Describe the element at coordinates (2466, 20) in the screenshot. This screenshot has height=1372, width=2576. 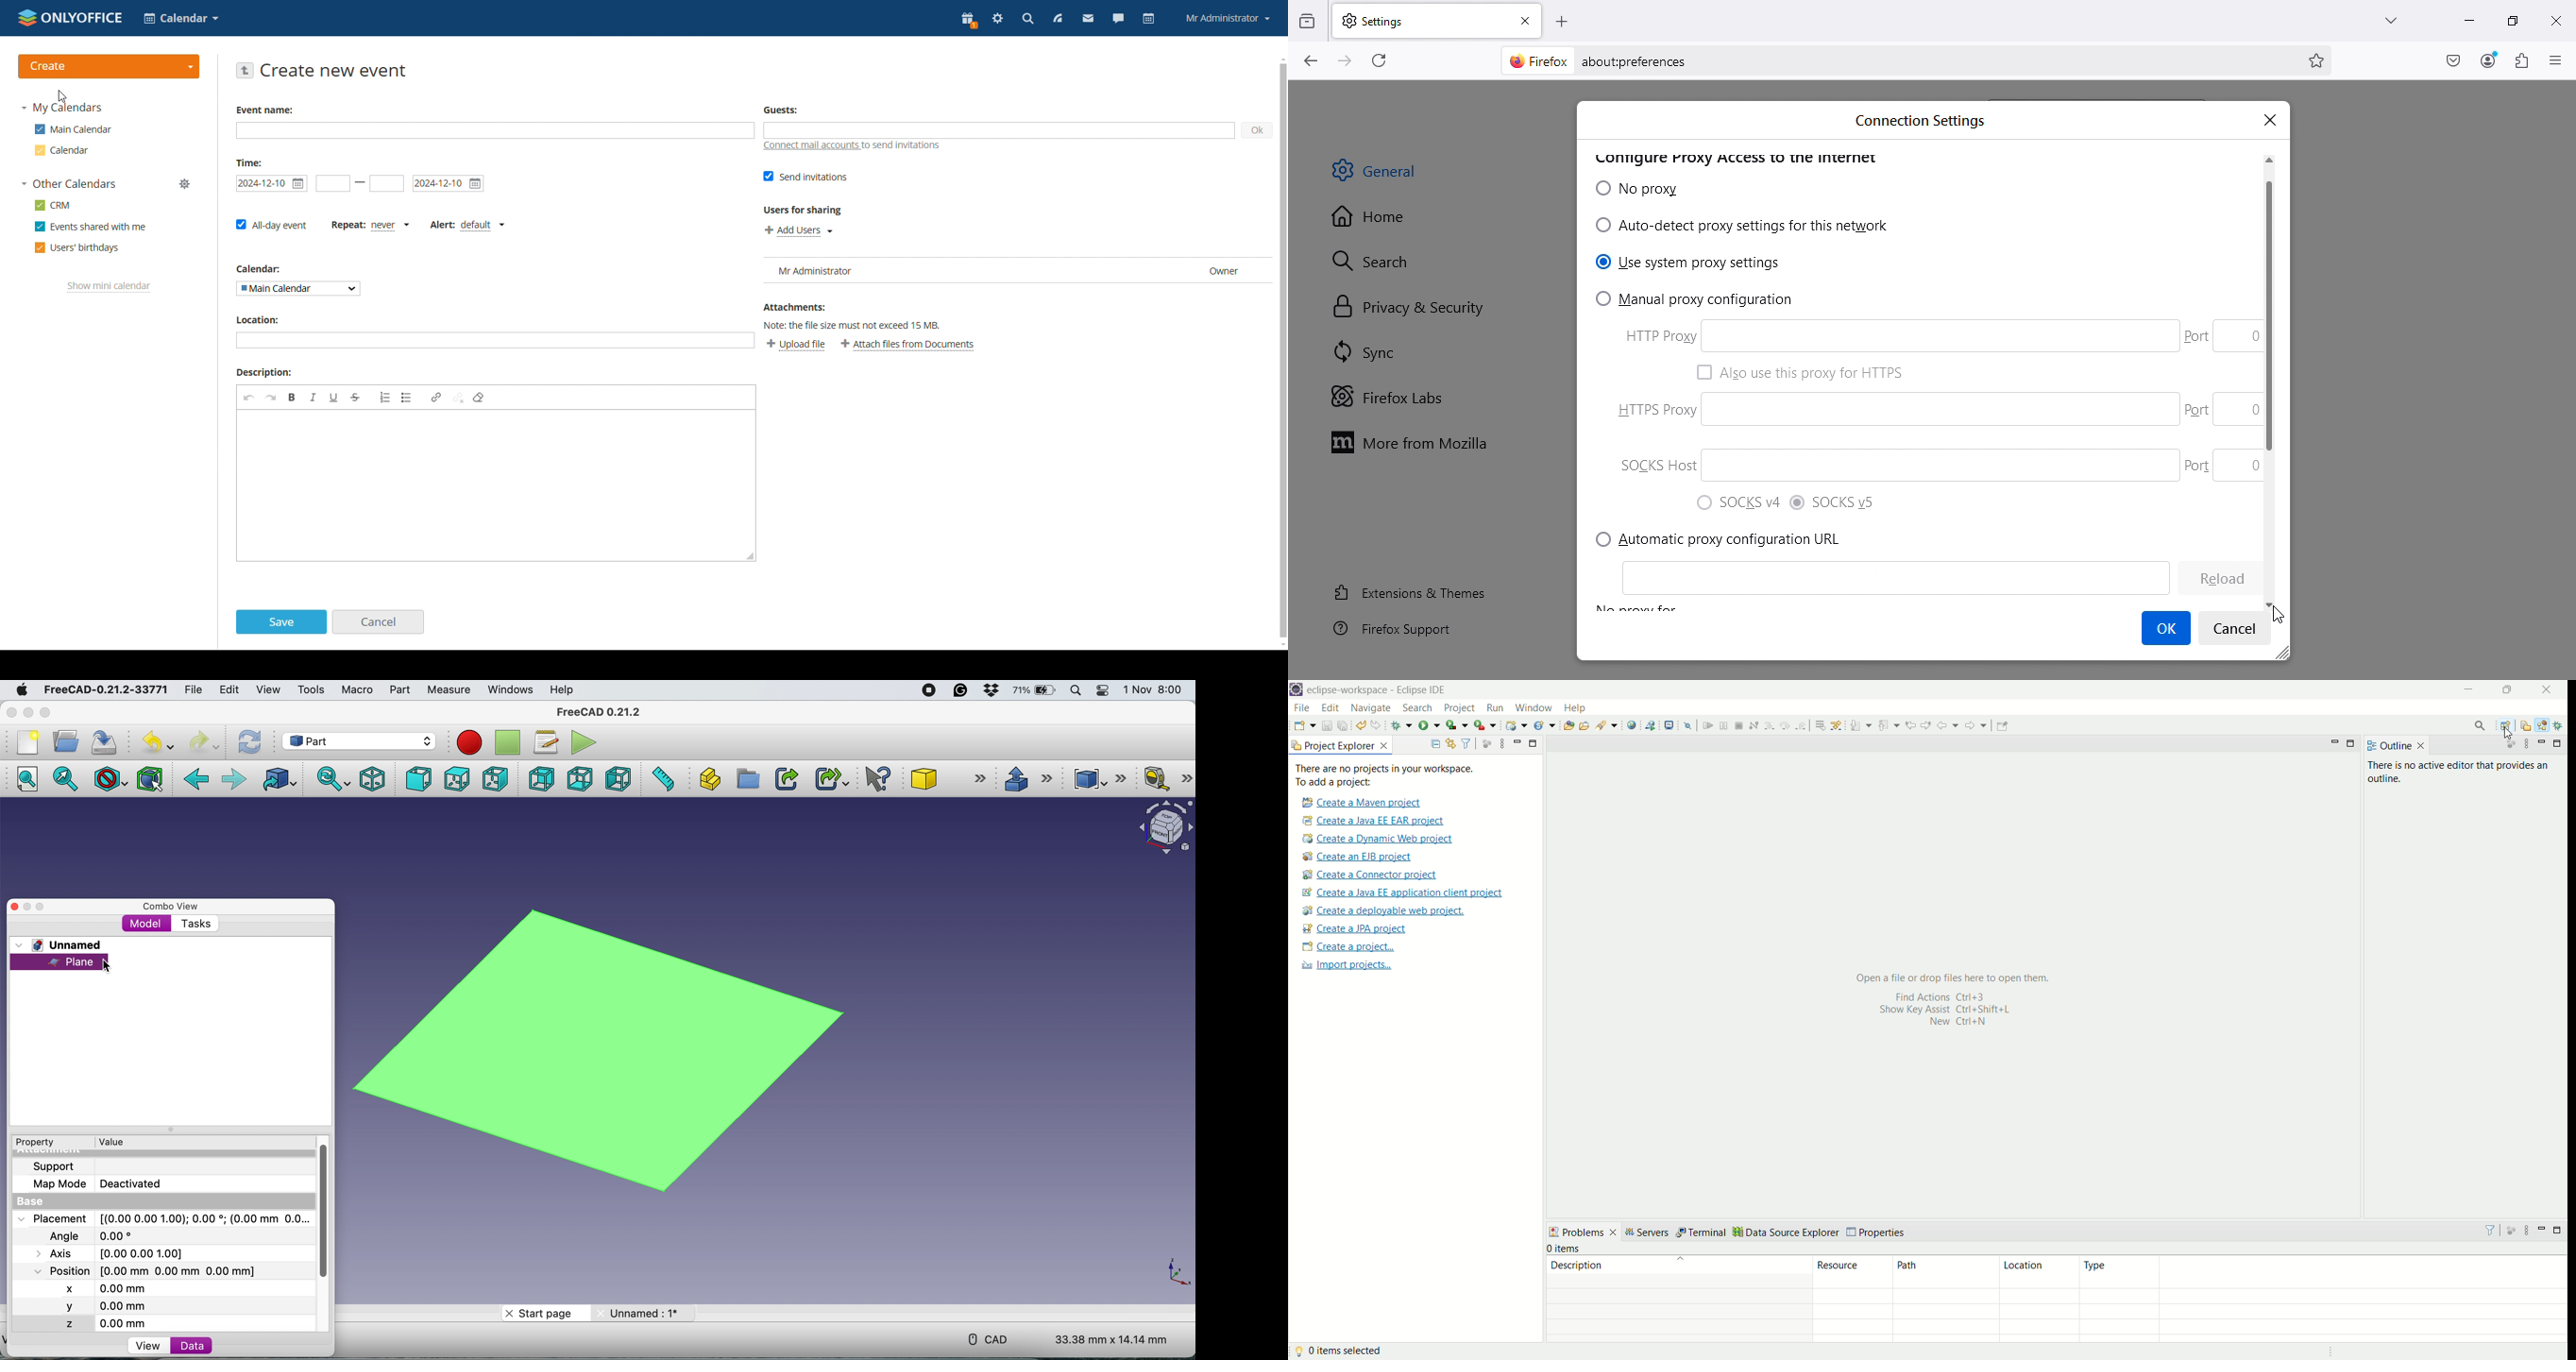
I see `Minimize` at that location.